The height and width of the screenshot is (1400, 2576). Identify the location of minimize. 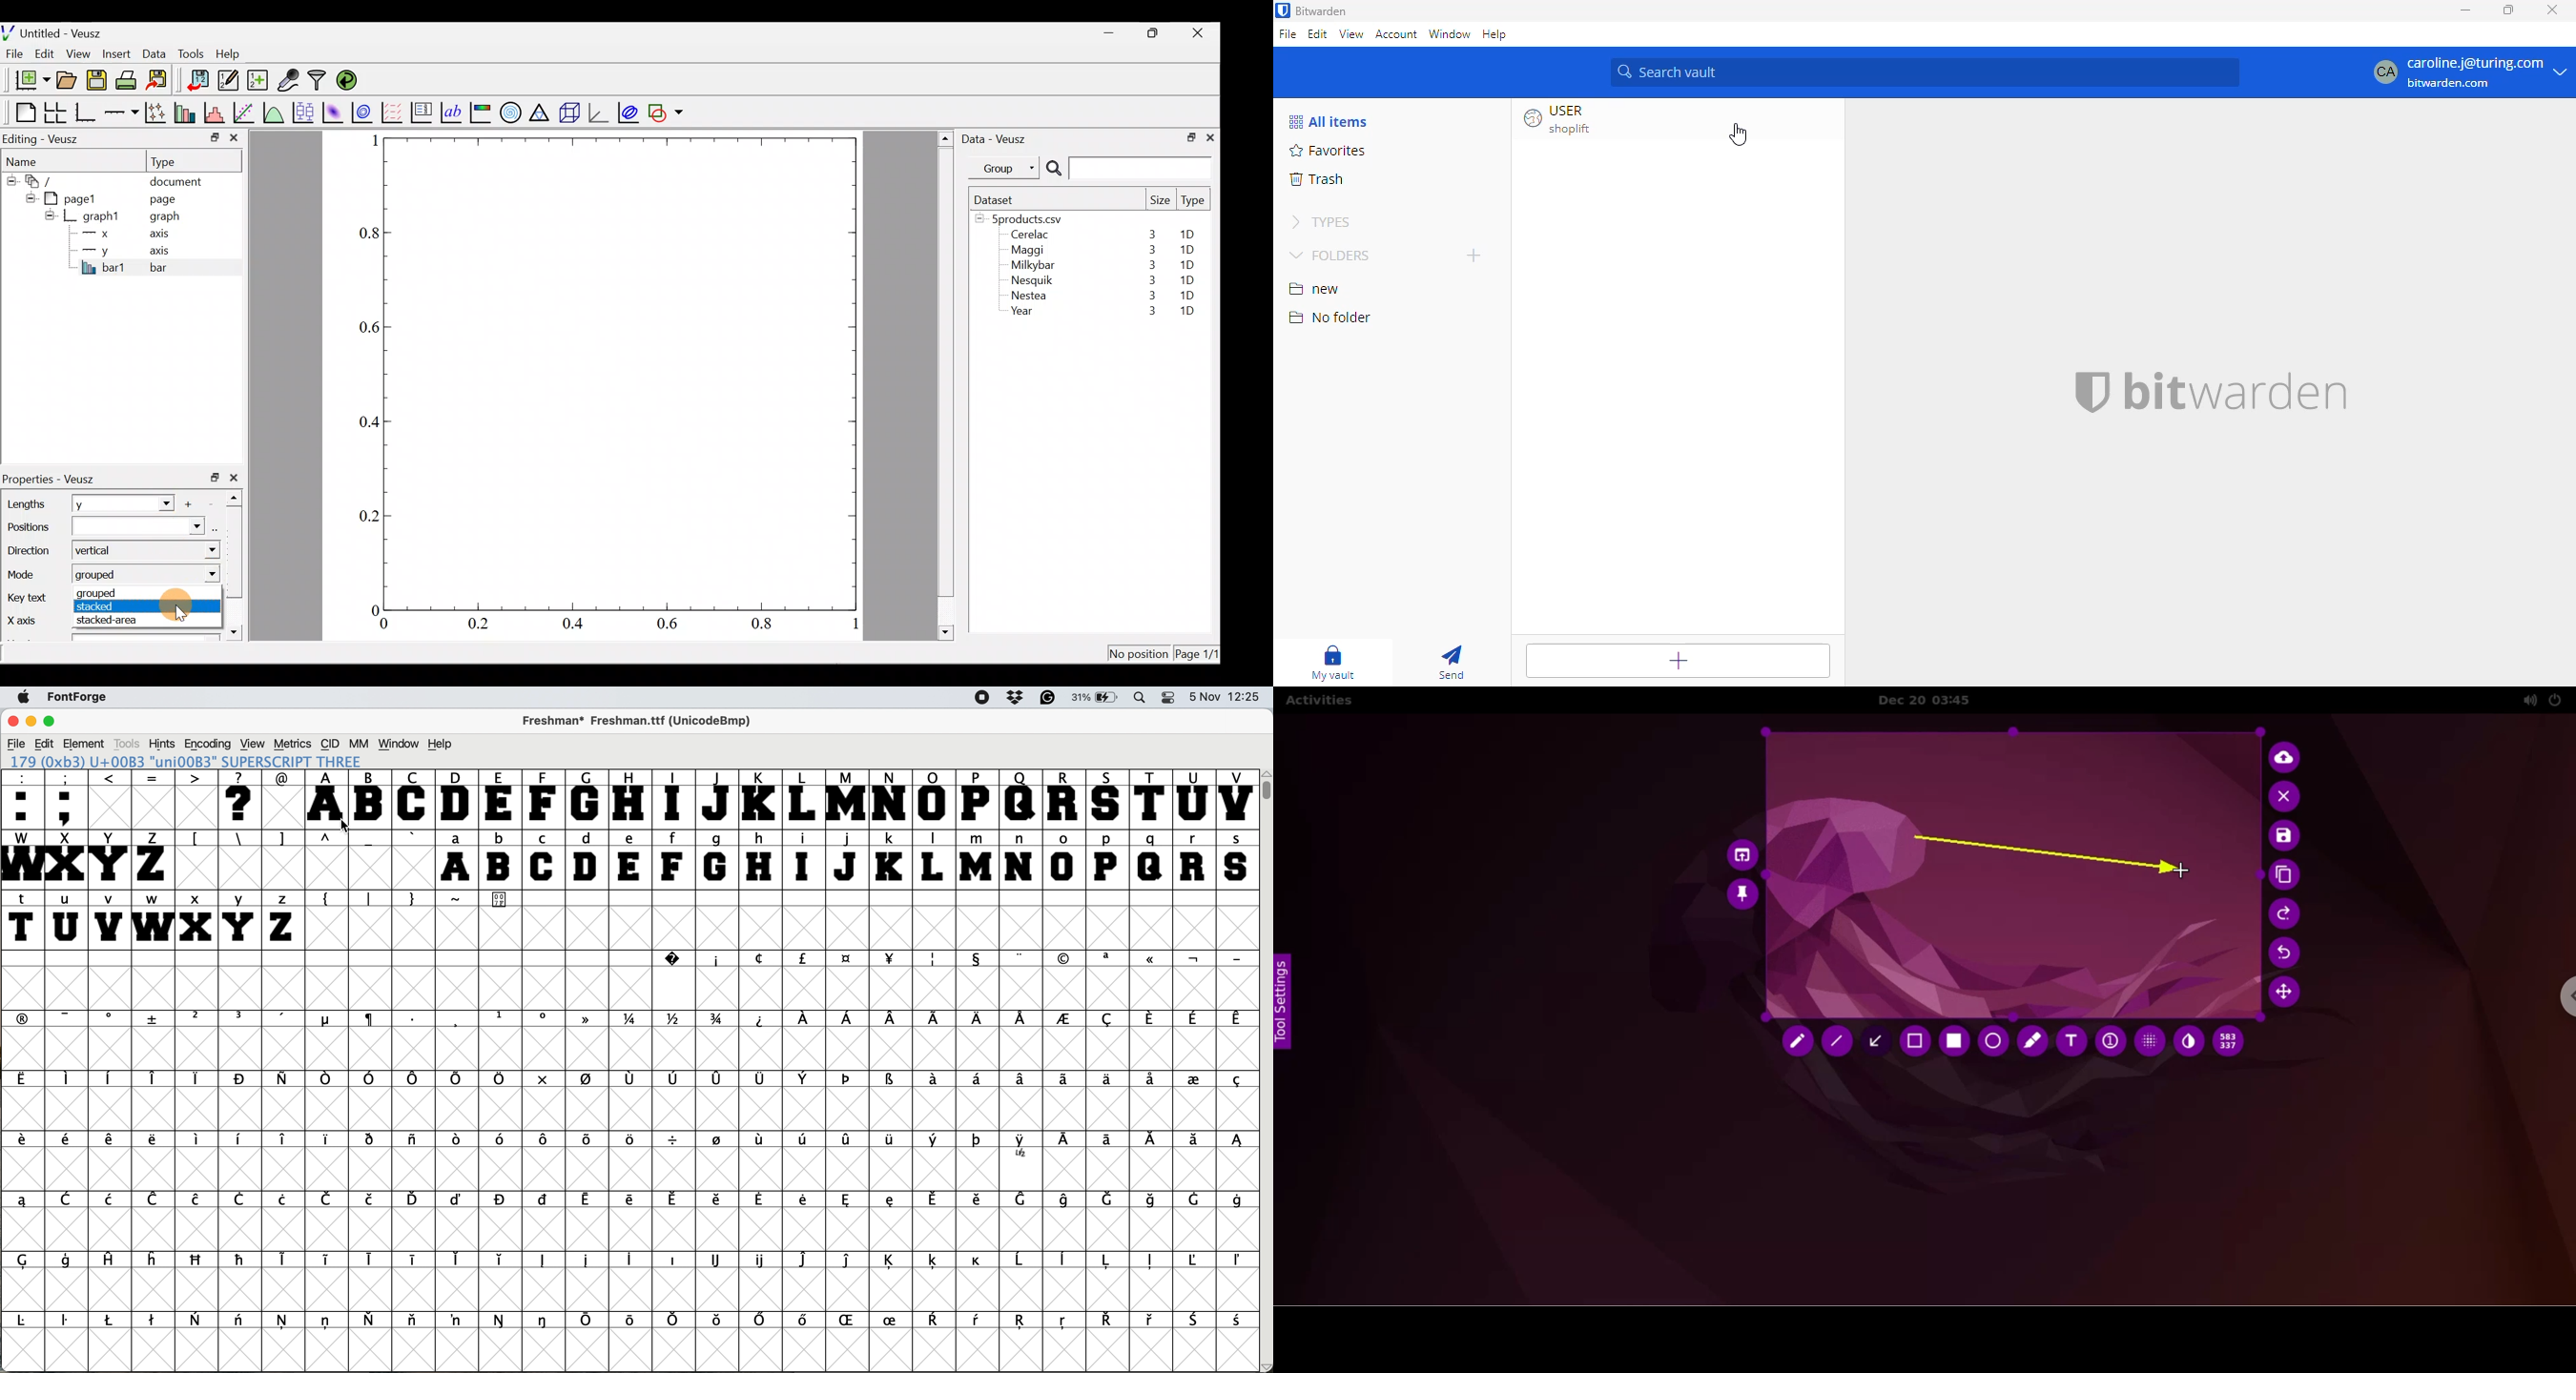
(2466, 10).